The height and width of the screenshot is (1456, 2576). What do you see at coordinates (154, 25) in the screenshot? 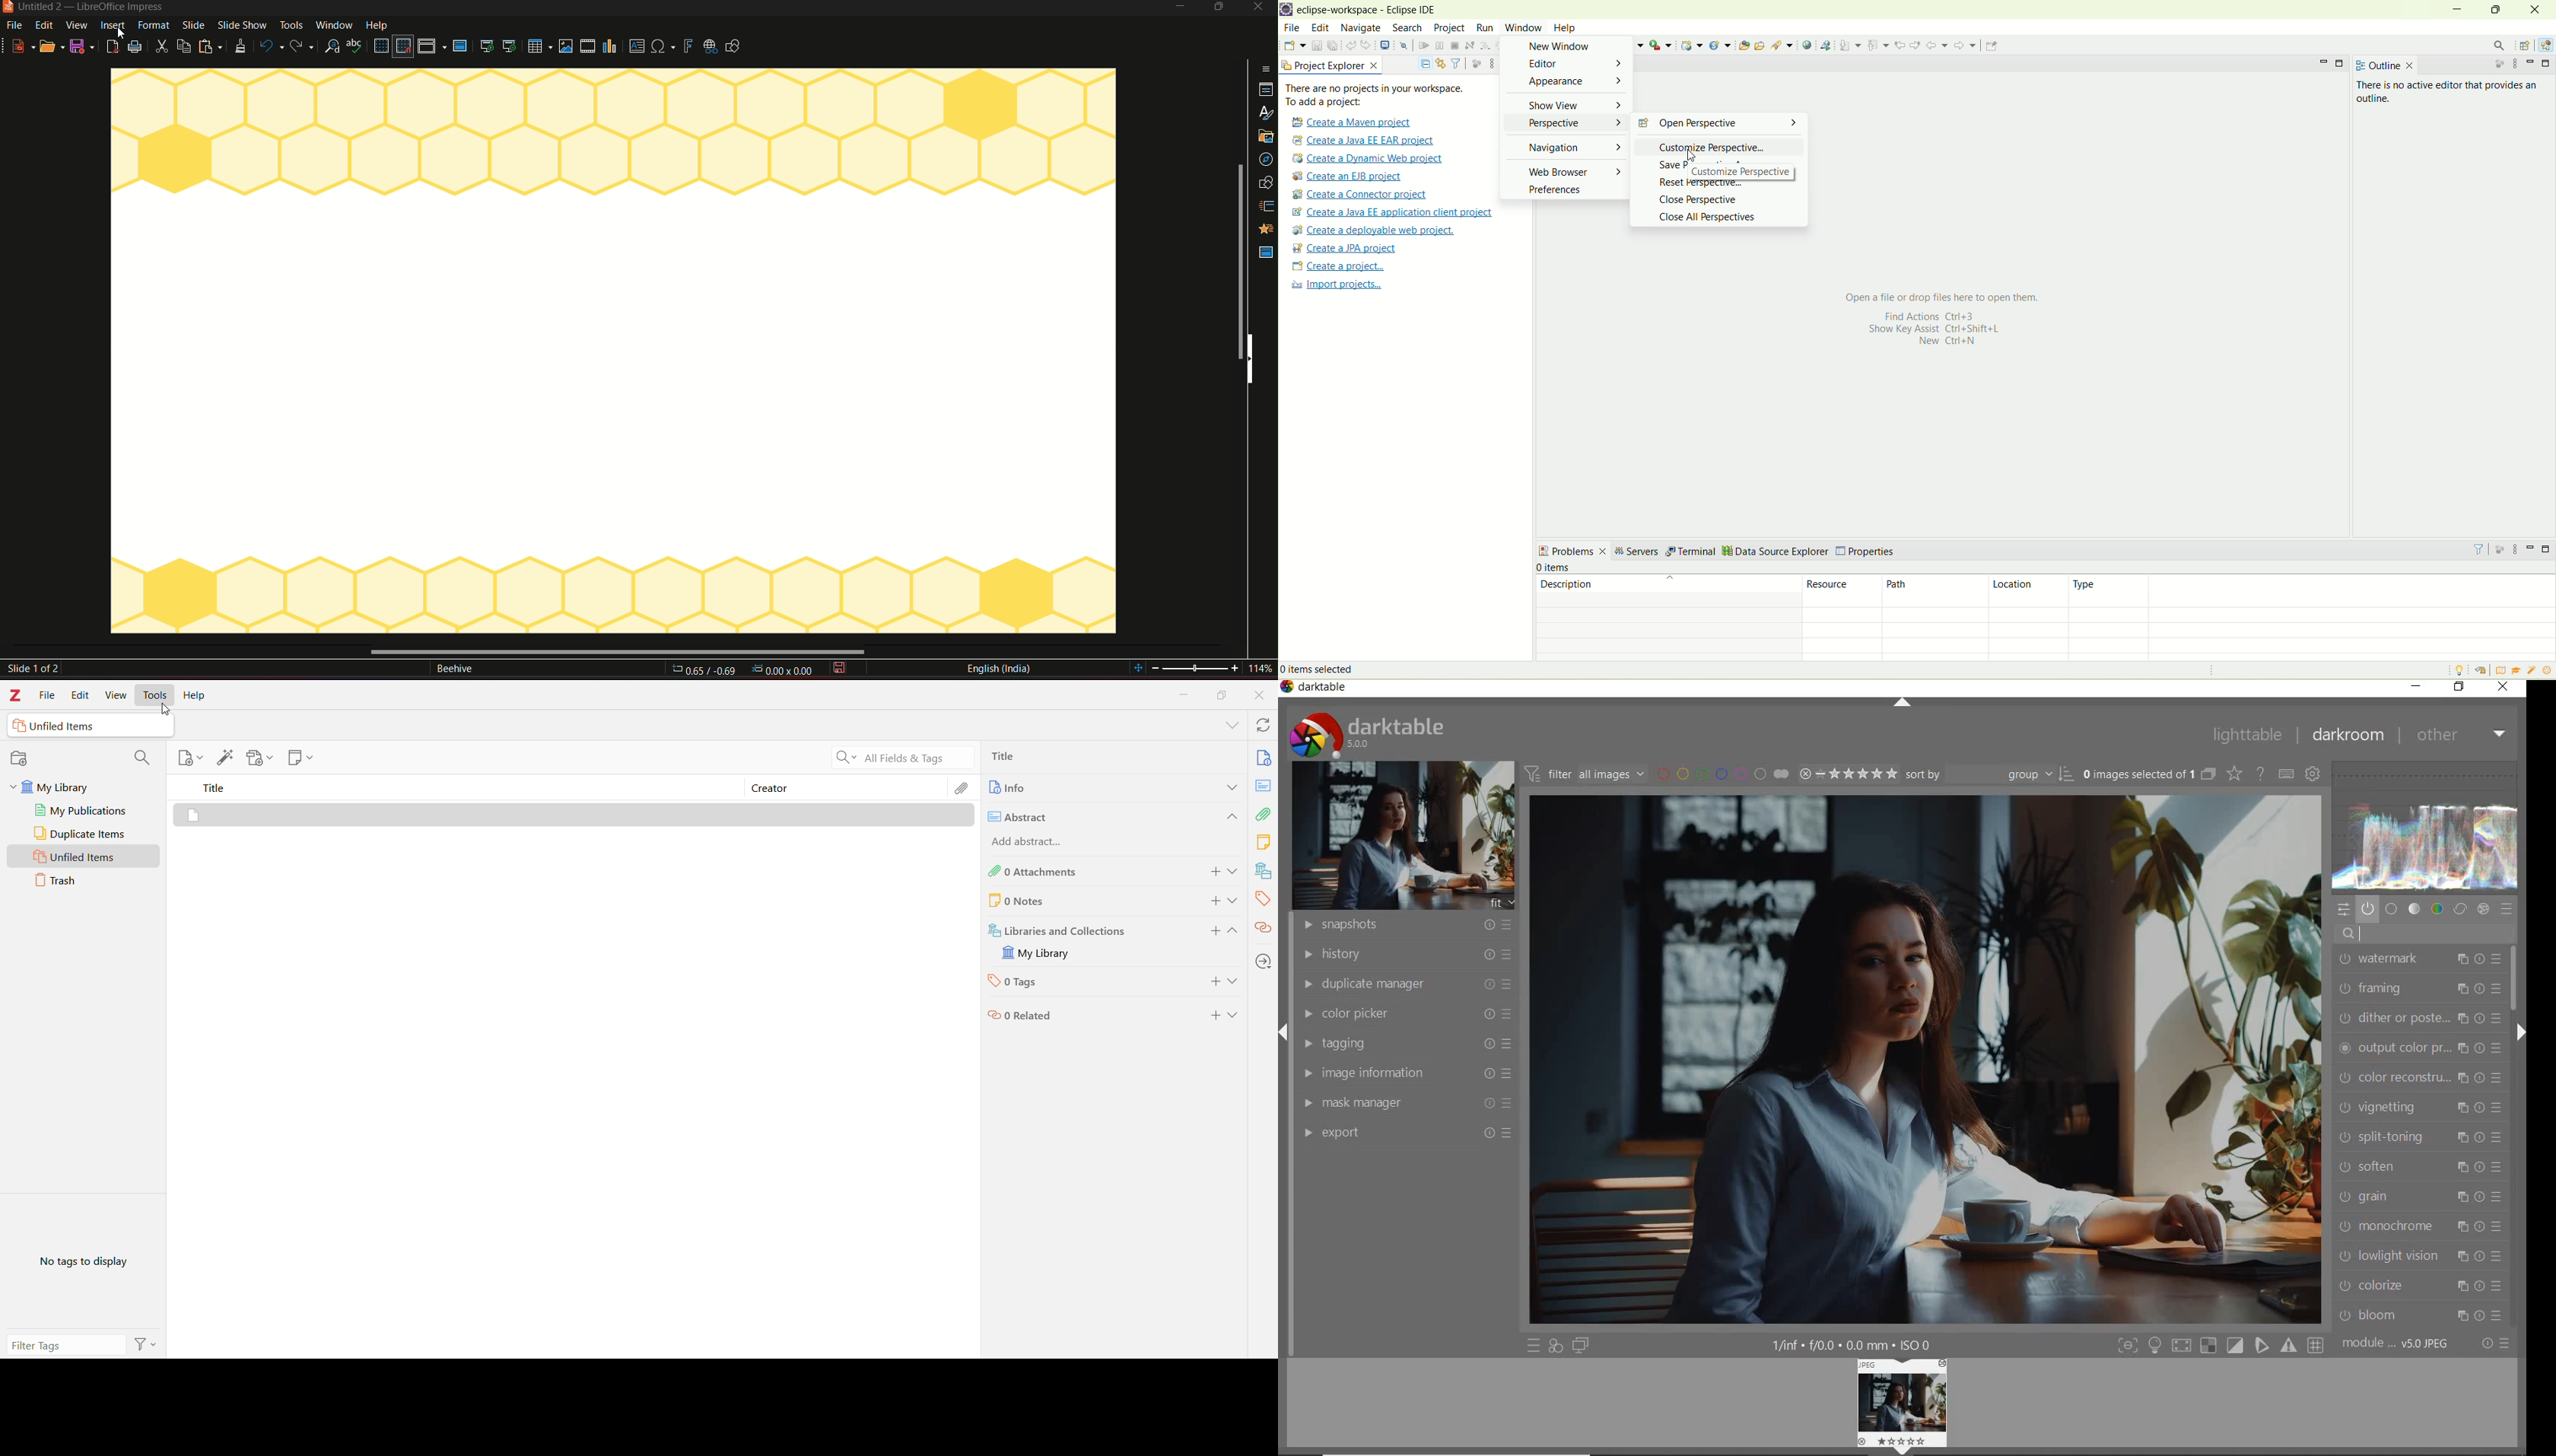
I see `format` at bounding box center [154, 25].